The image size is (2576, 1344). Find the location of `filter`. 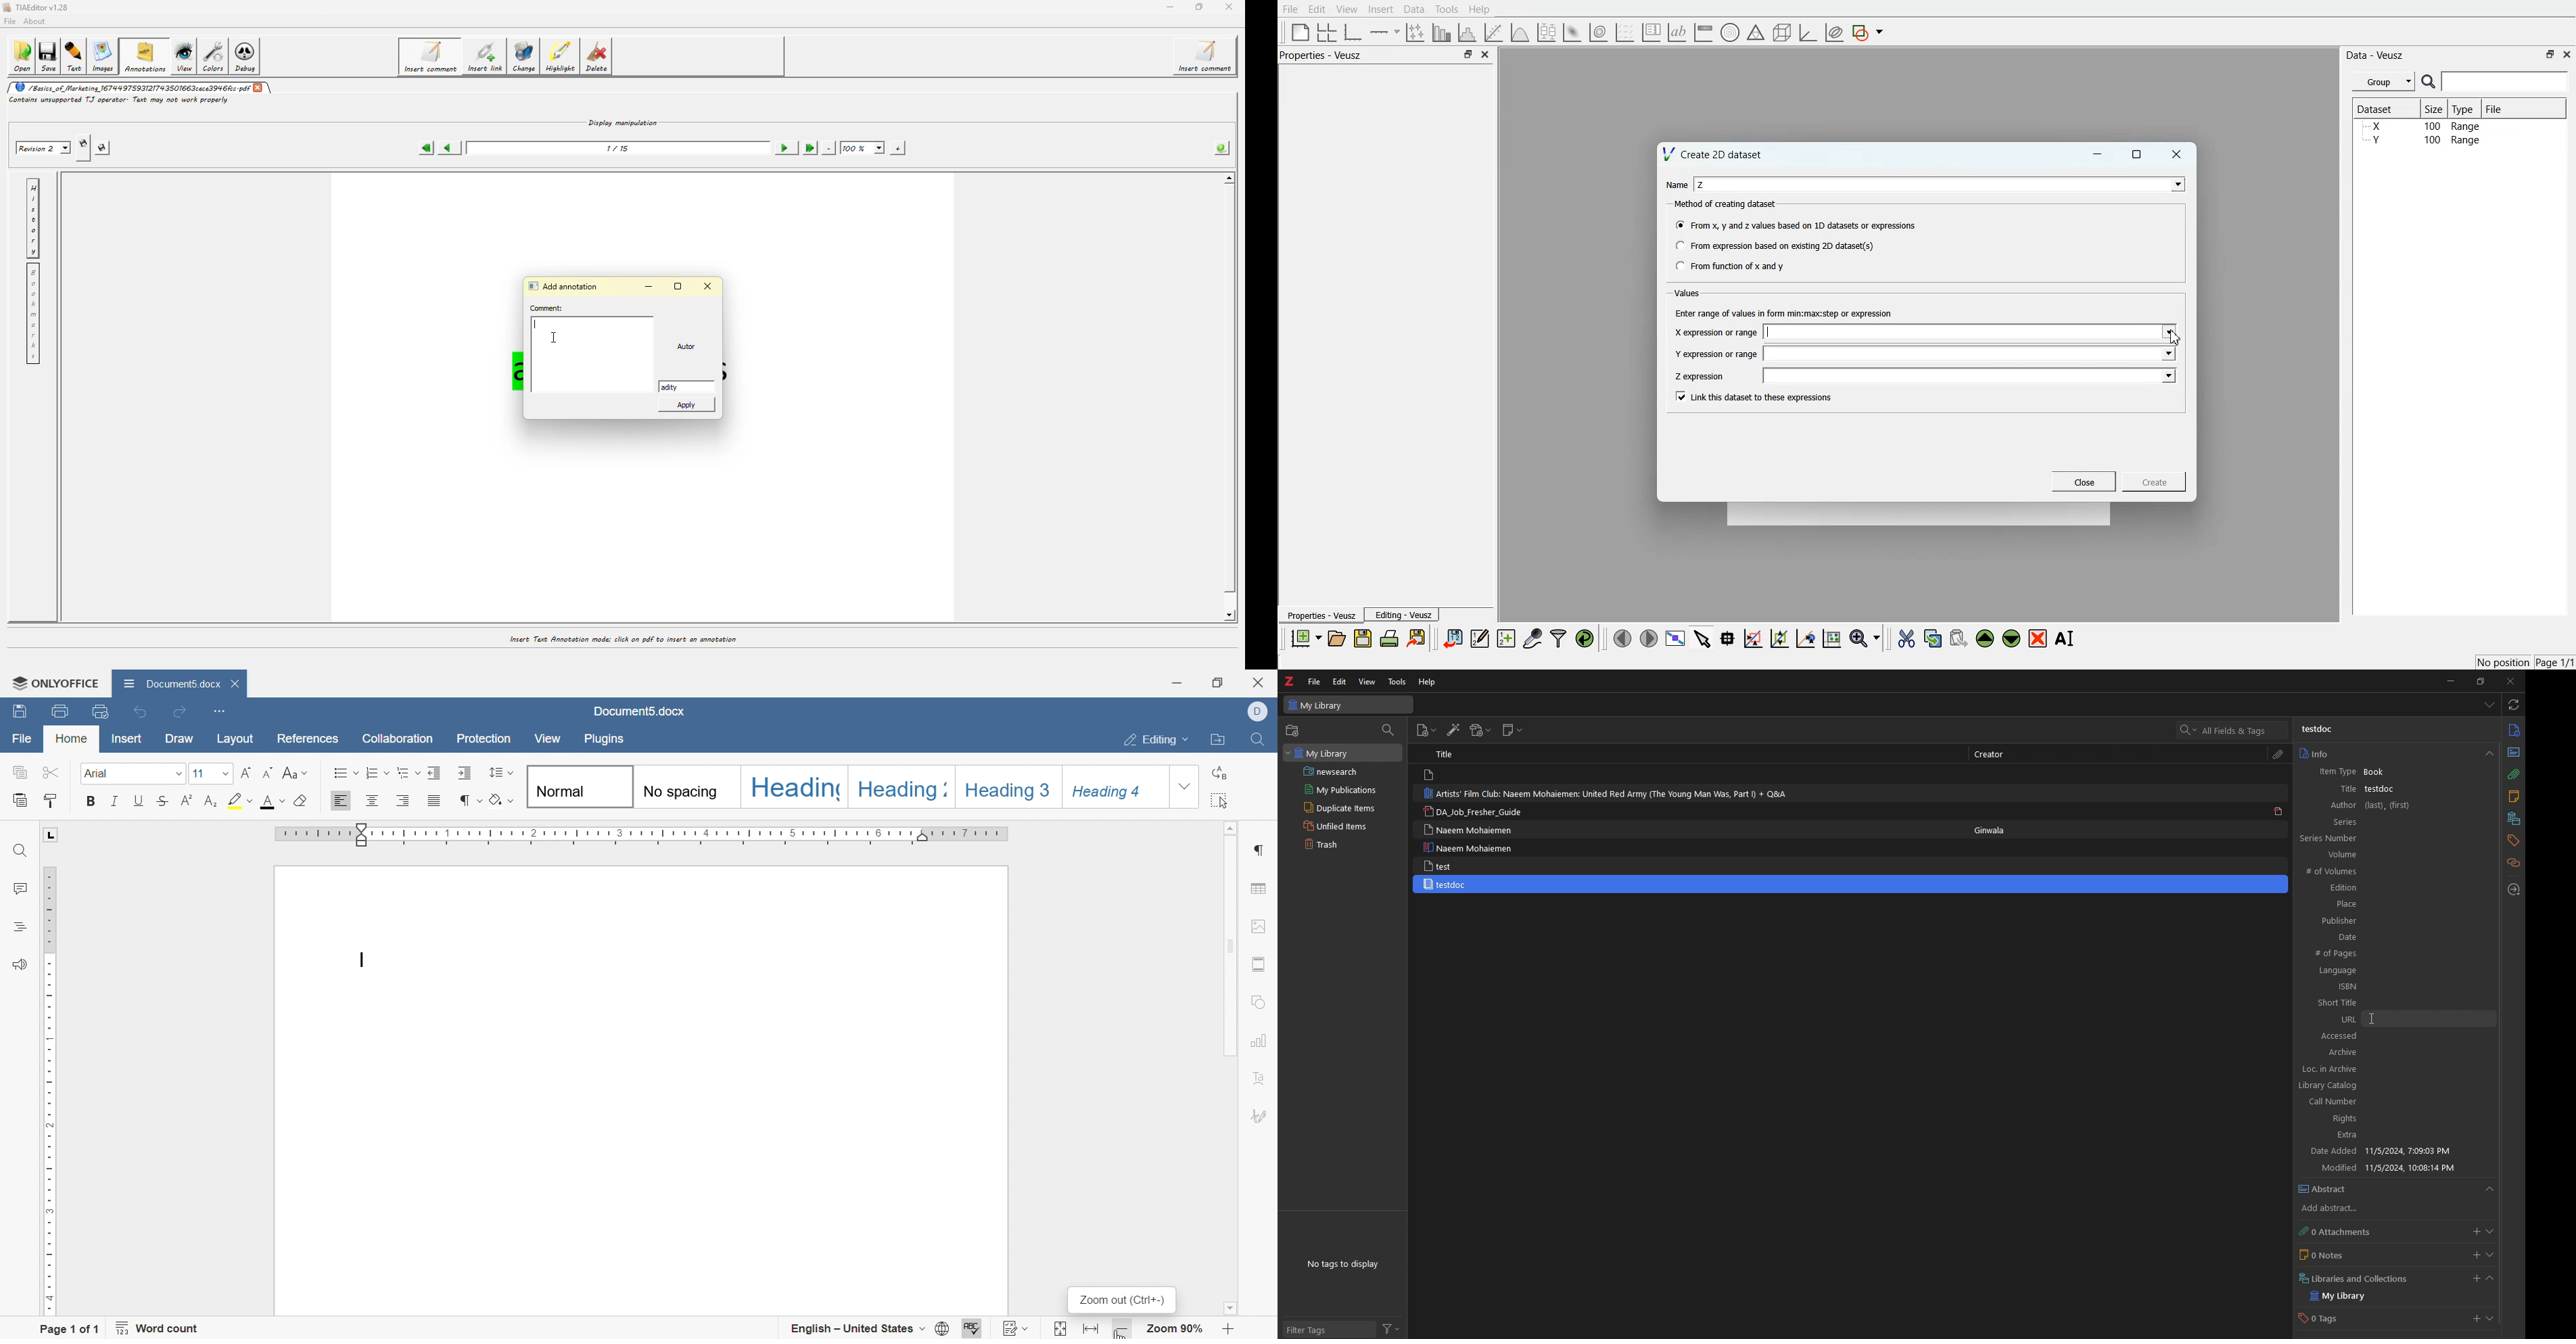

filter is located at coordinates (1391, 1329).